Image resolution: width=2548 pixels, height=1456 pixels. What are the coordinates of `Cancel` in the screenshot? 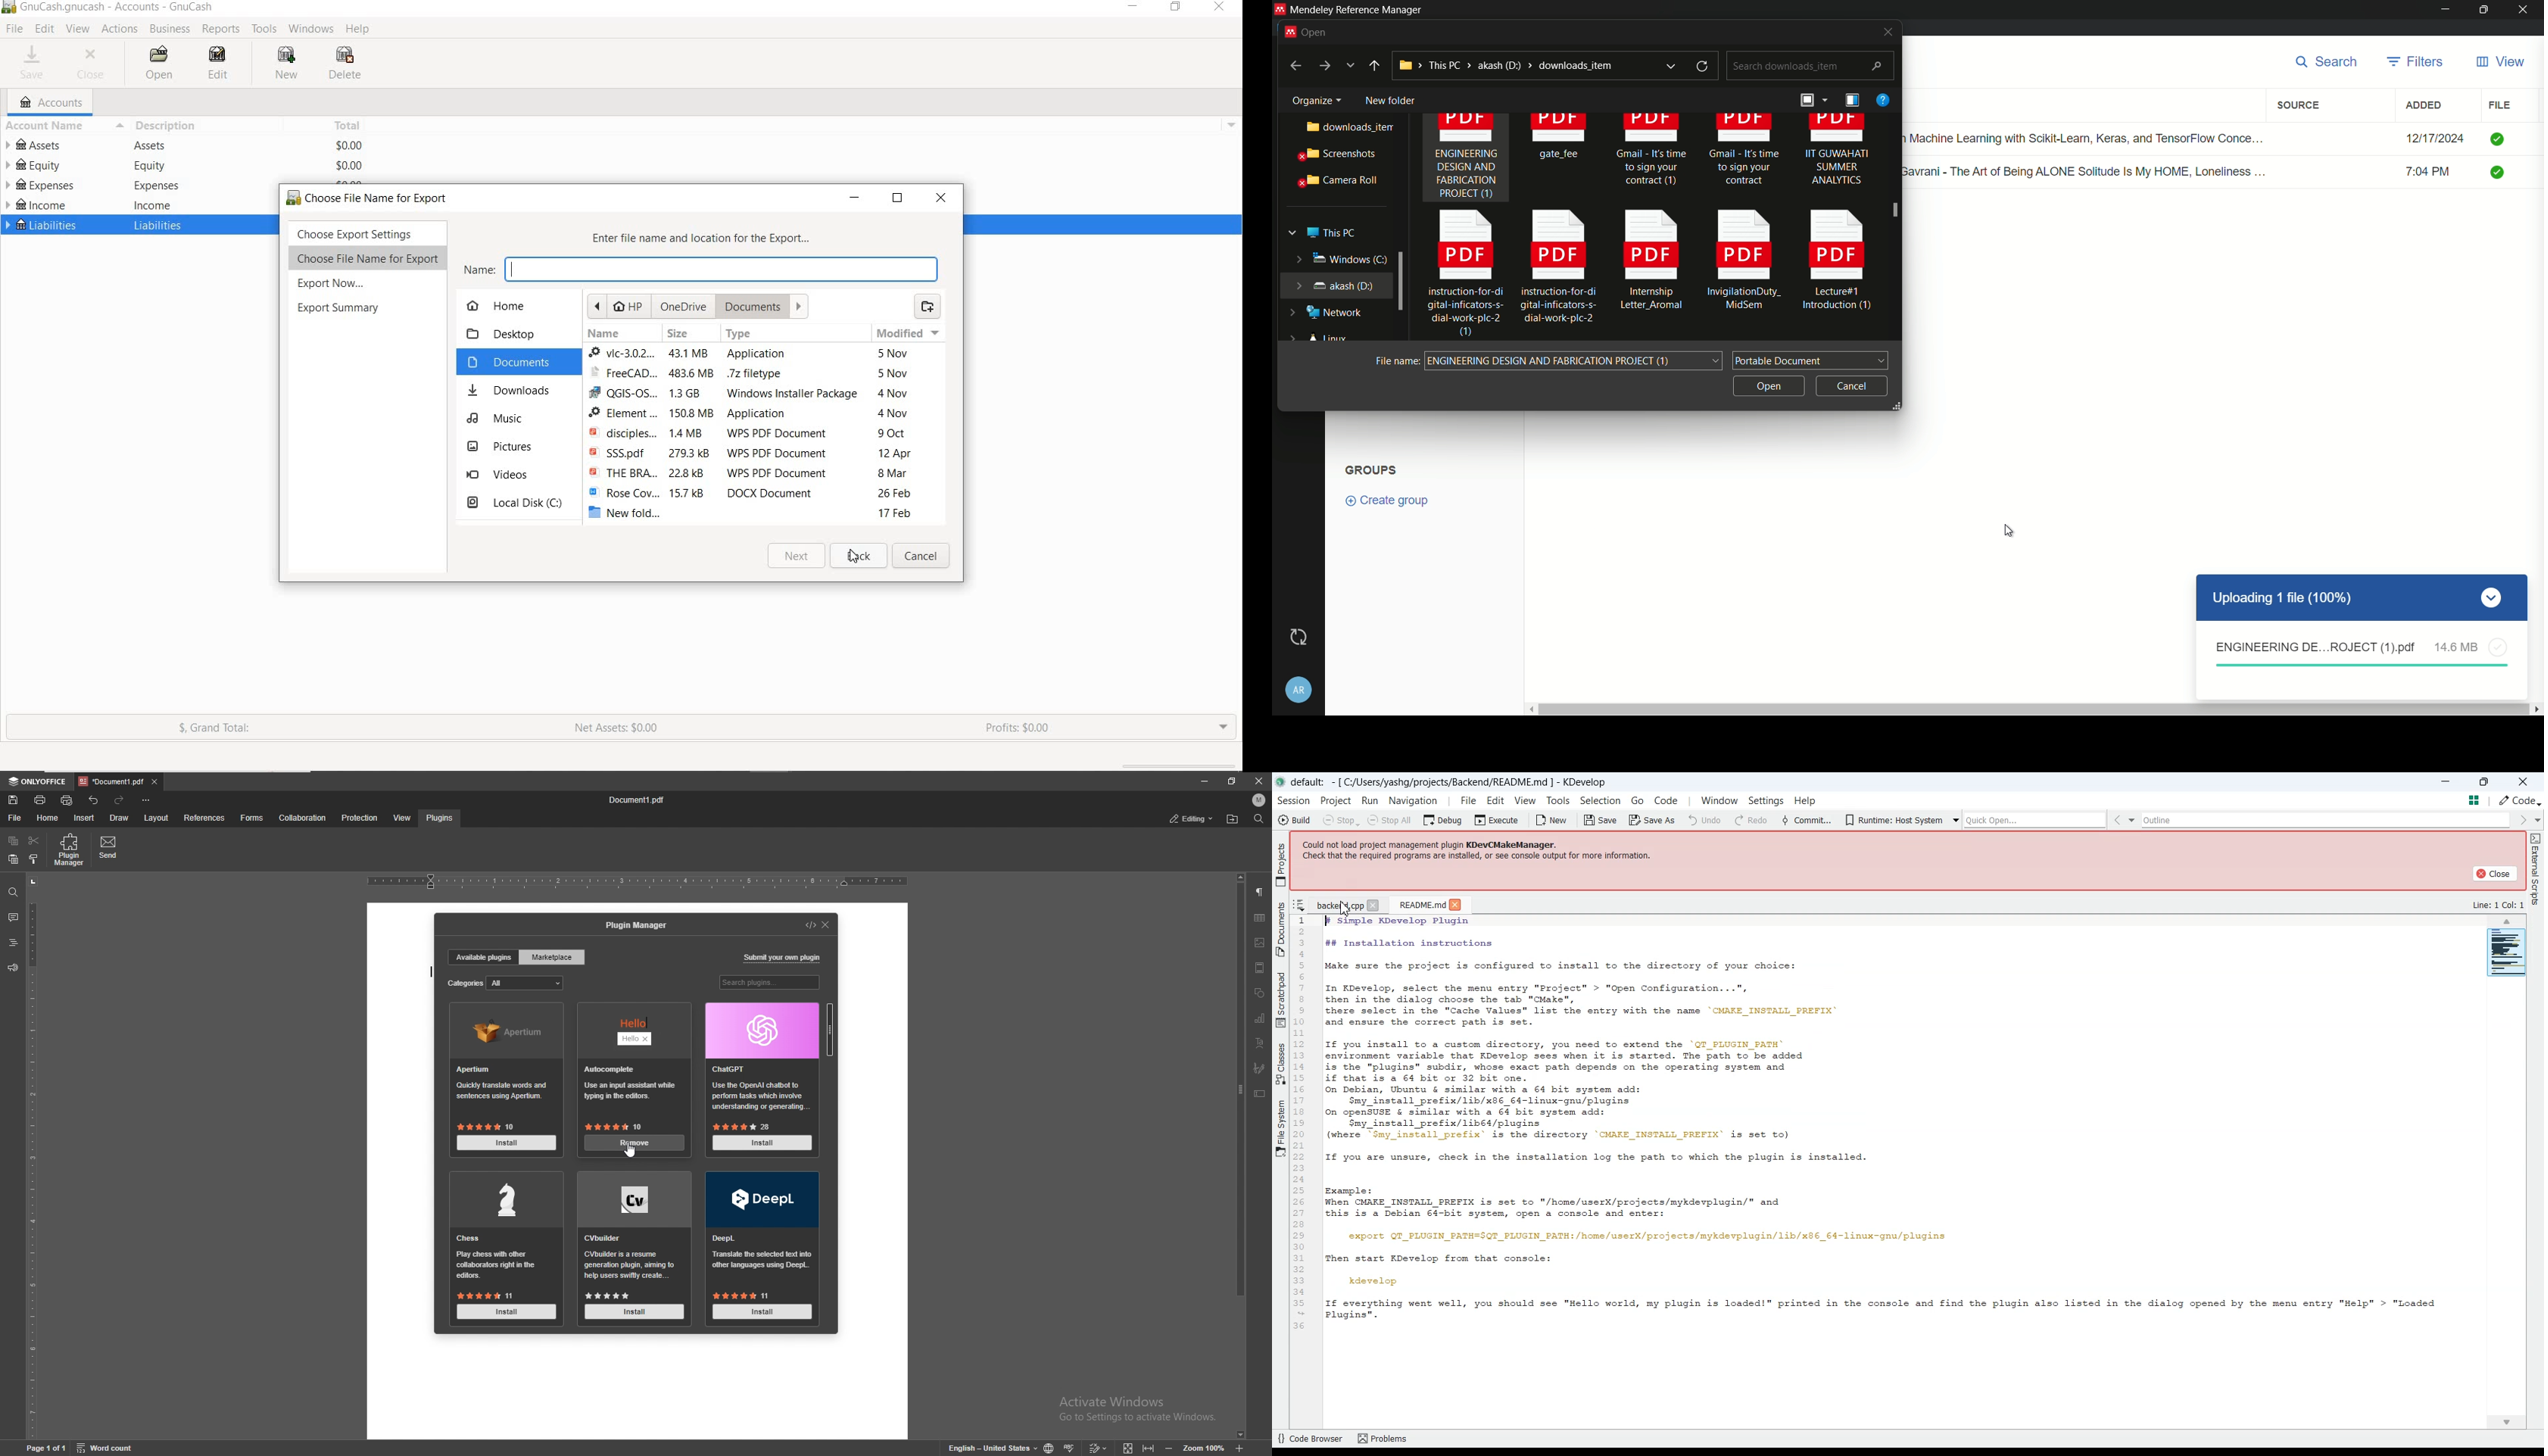 It's located at (922, 556).